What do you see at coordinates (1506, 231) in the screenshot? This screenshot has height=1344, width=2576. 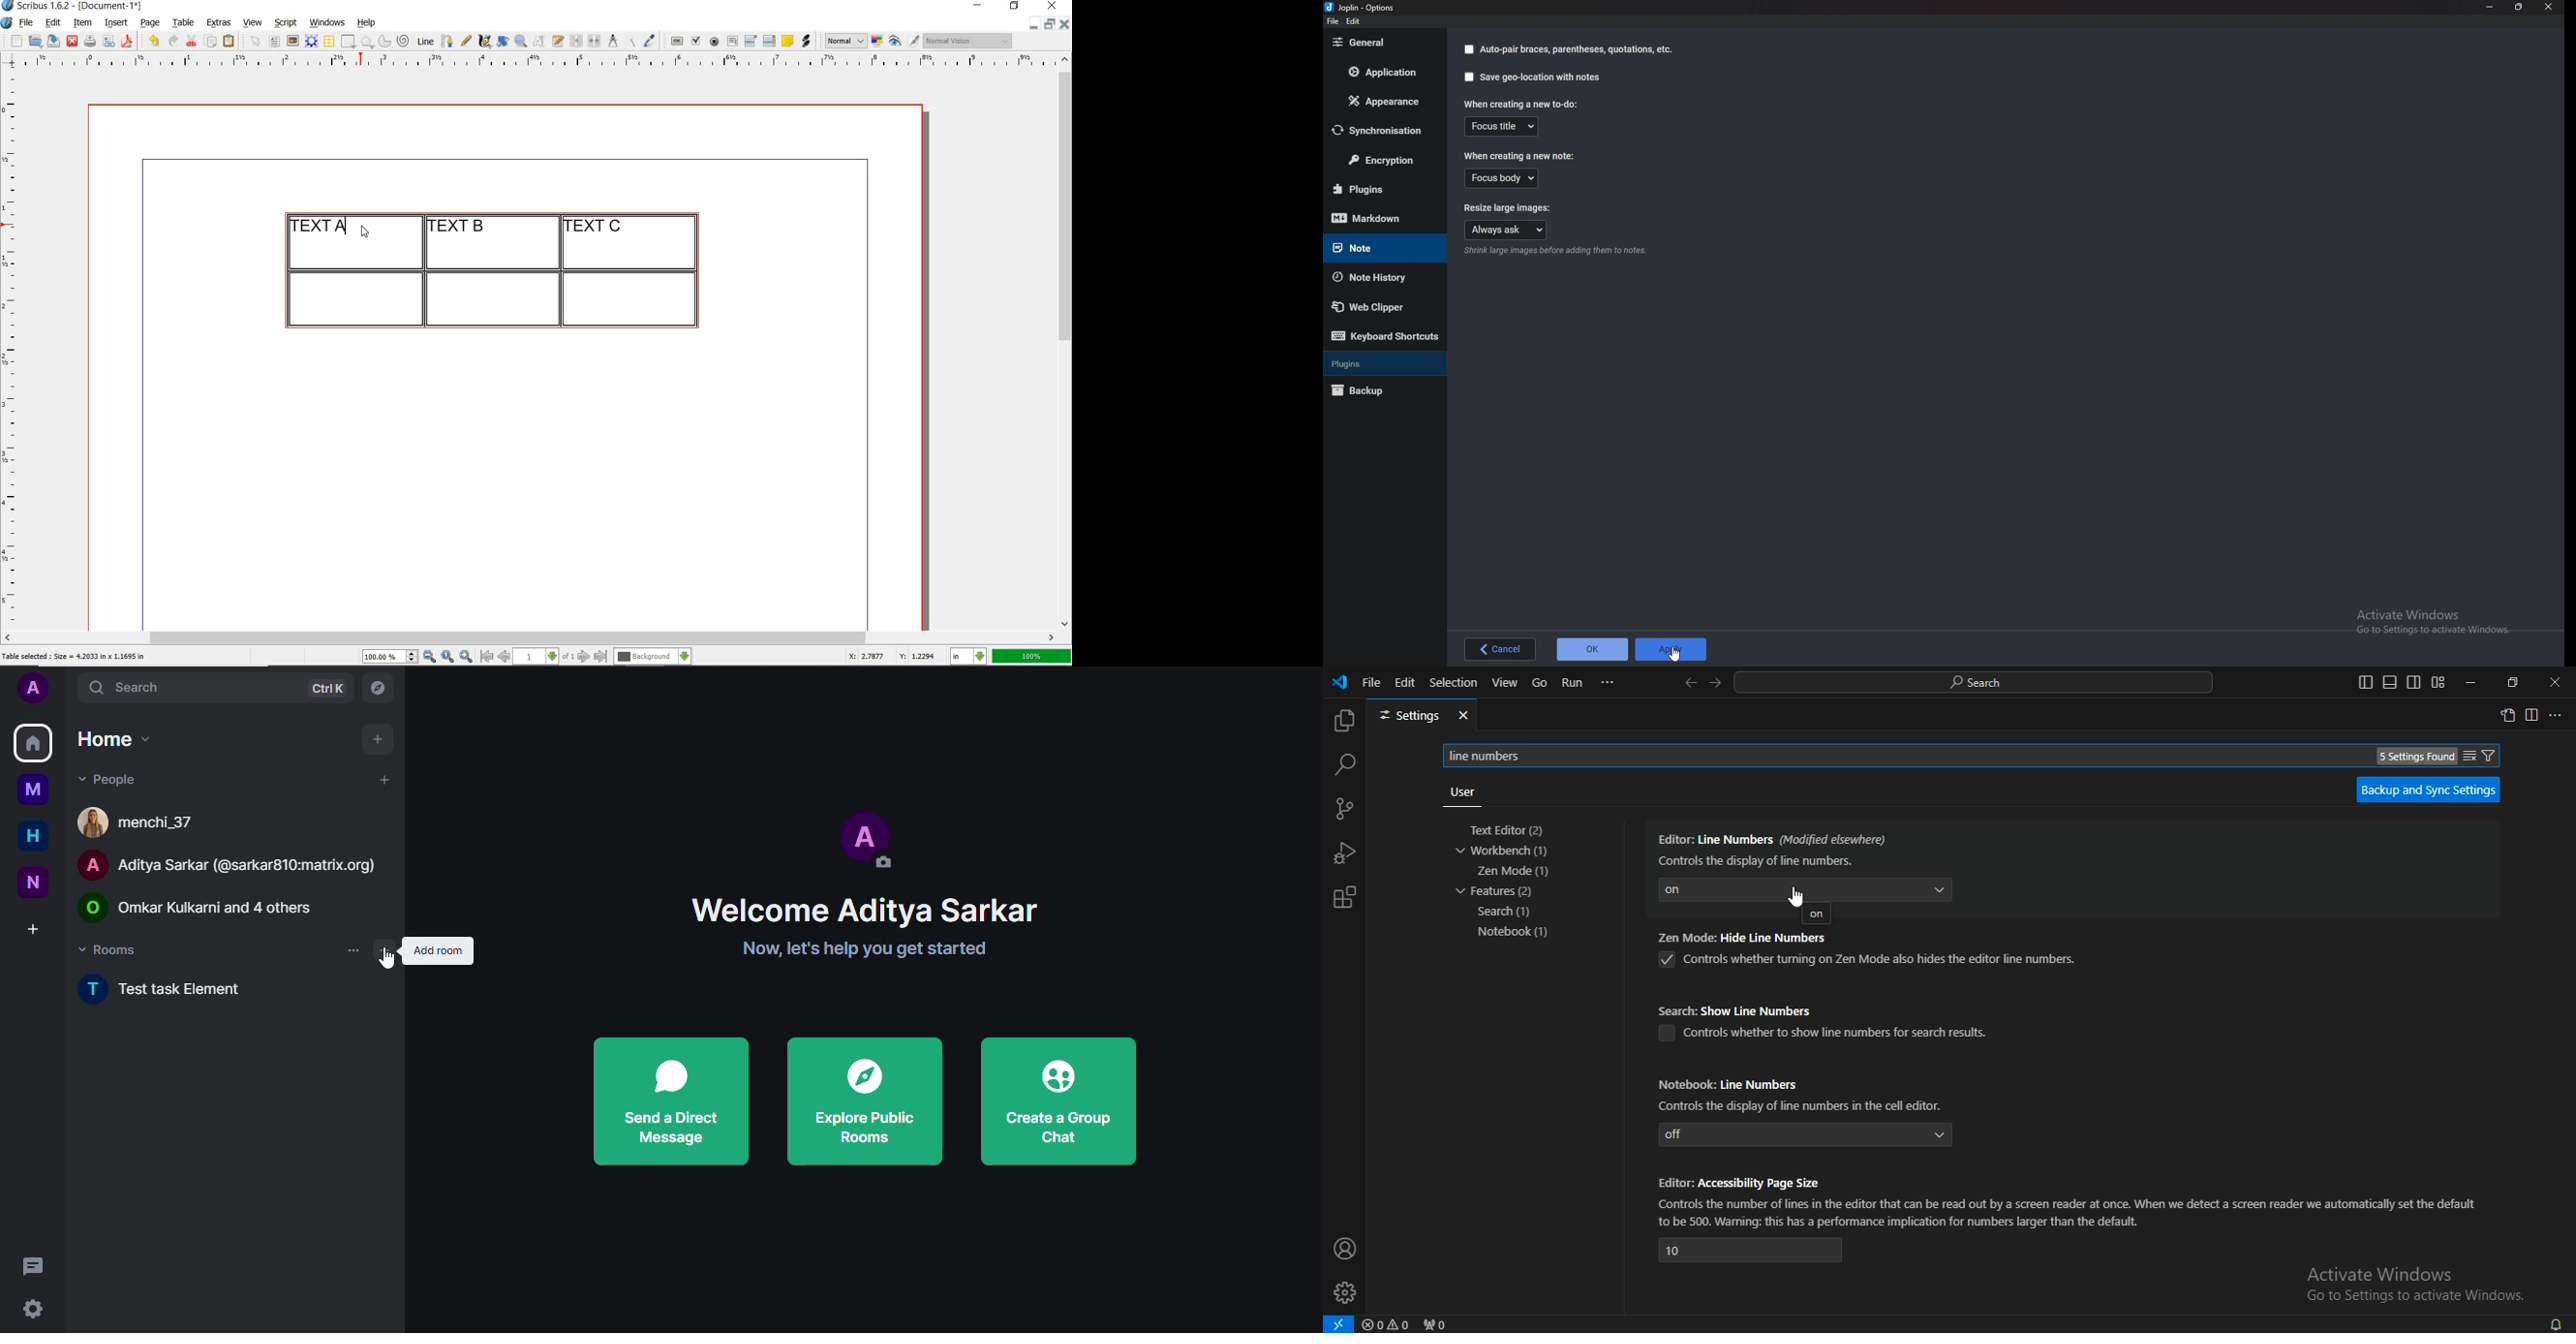 I see `Always ask` at bounding box center [1506, 231].